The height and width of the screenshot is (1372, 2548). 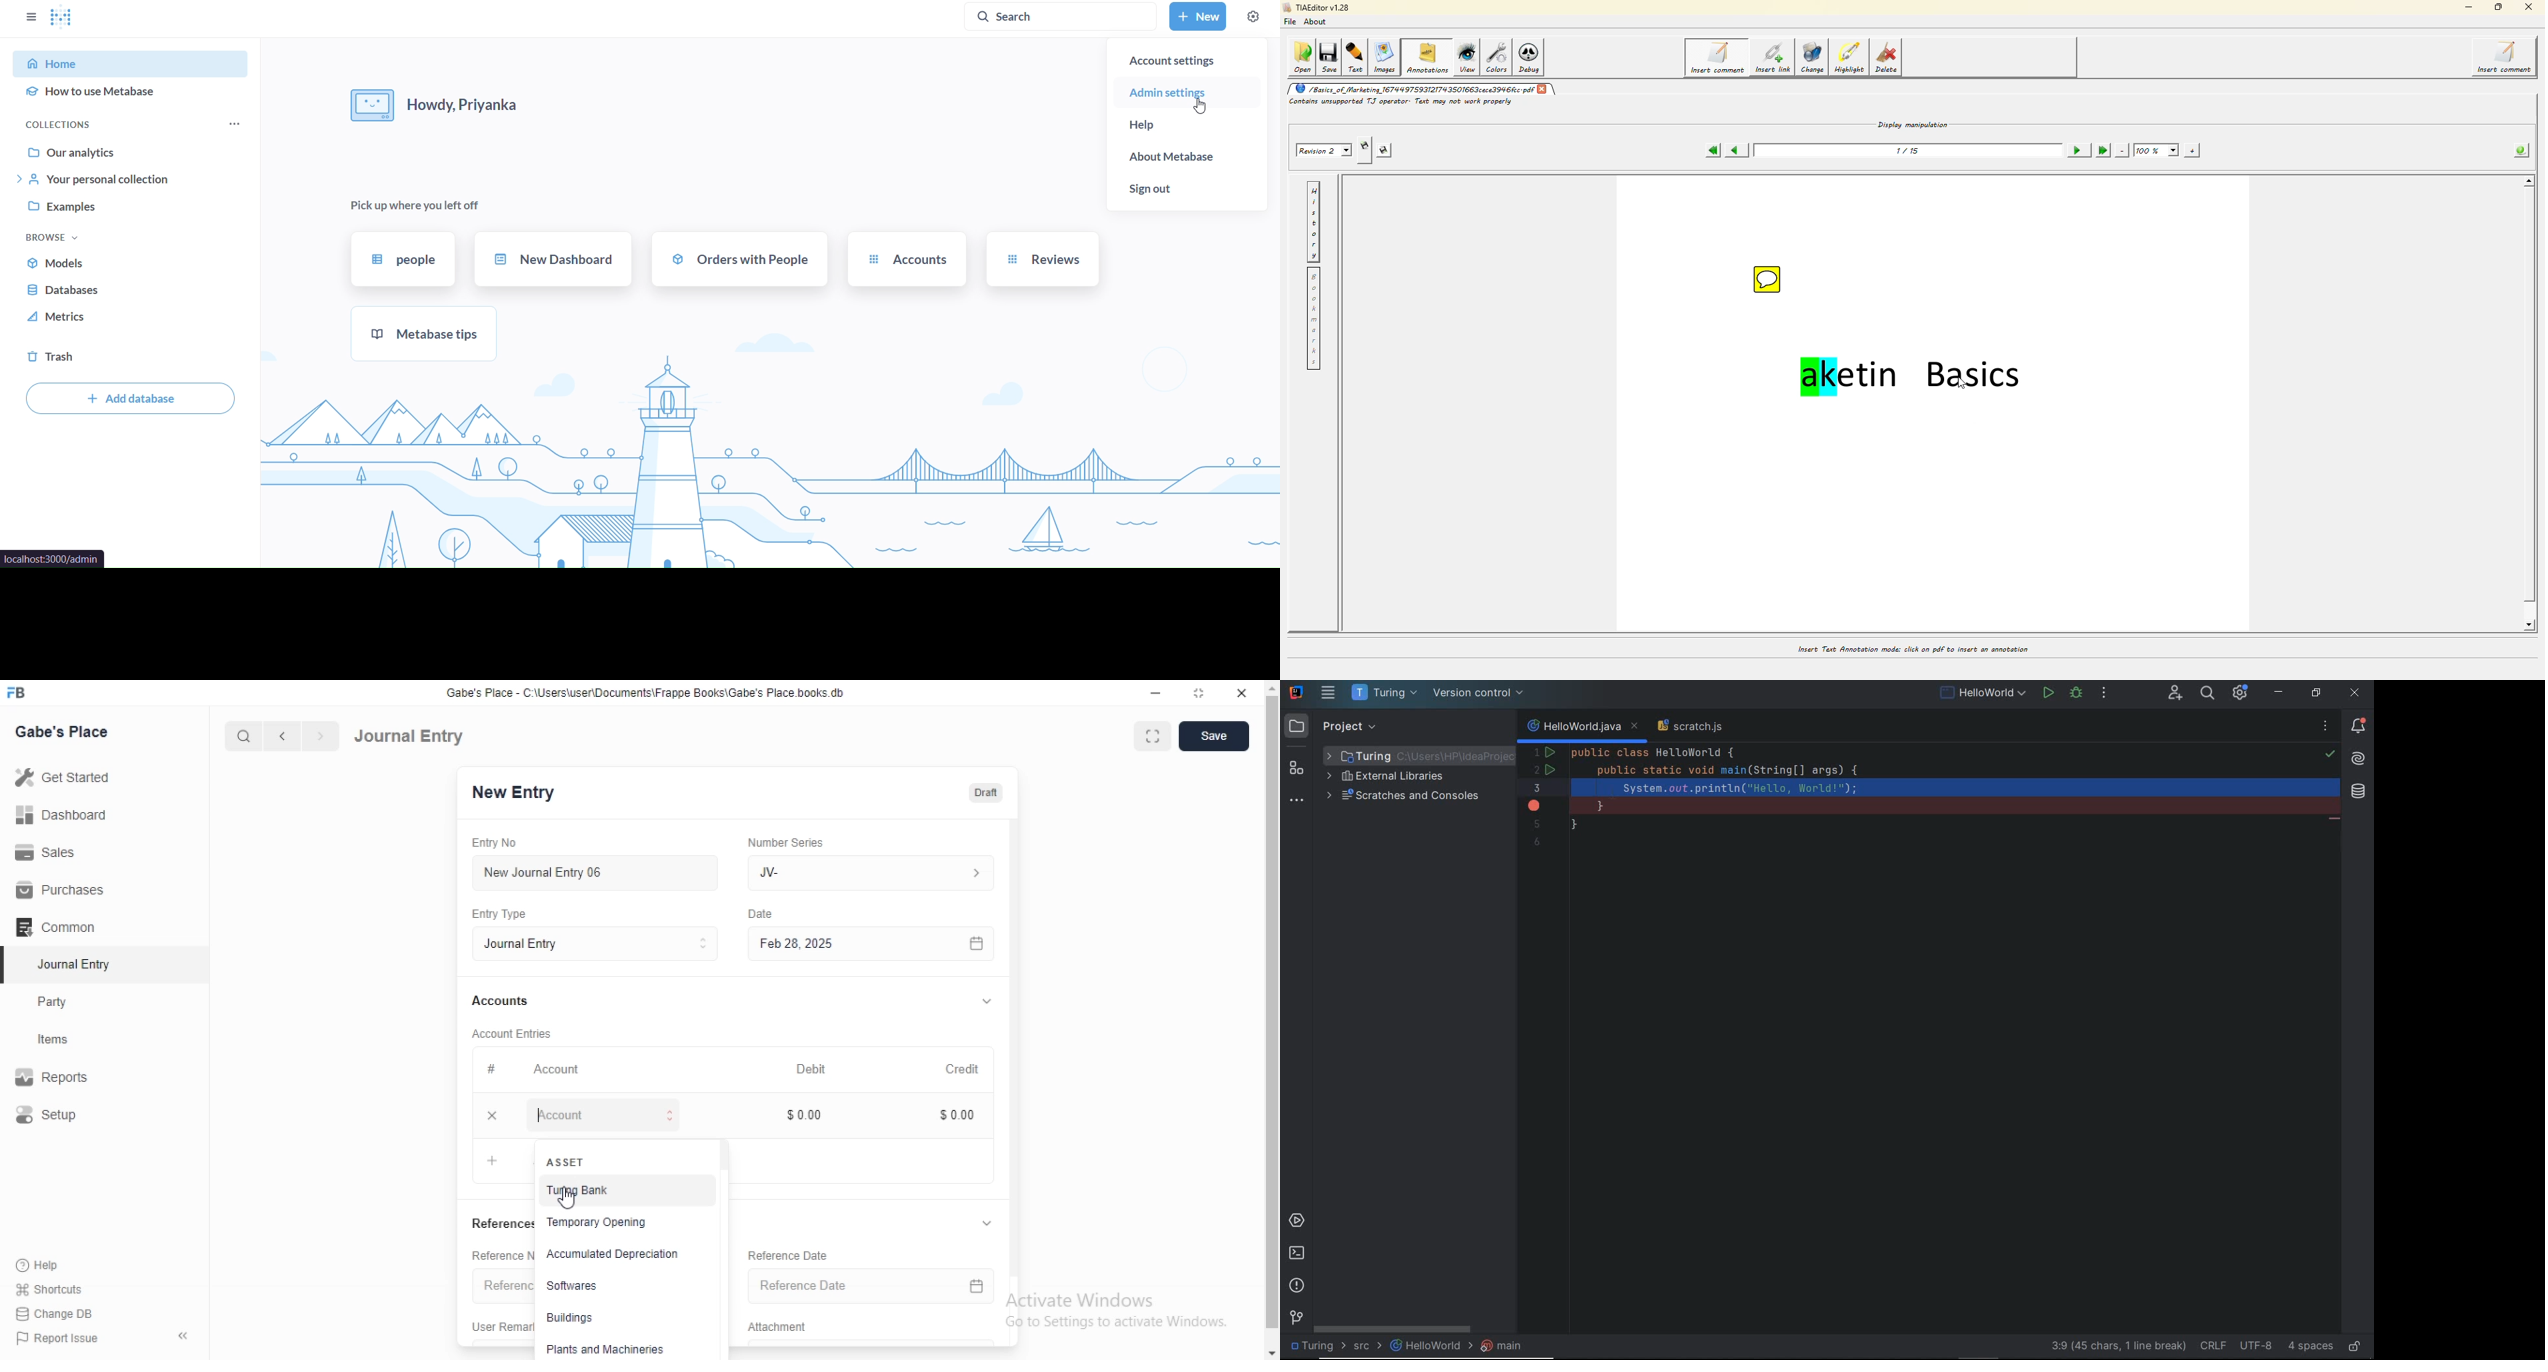 I want to click on ASSET, so click(x=622, y=1159).